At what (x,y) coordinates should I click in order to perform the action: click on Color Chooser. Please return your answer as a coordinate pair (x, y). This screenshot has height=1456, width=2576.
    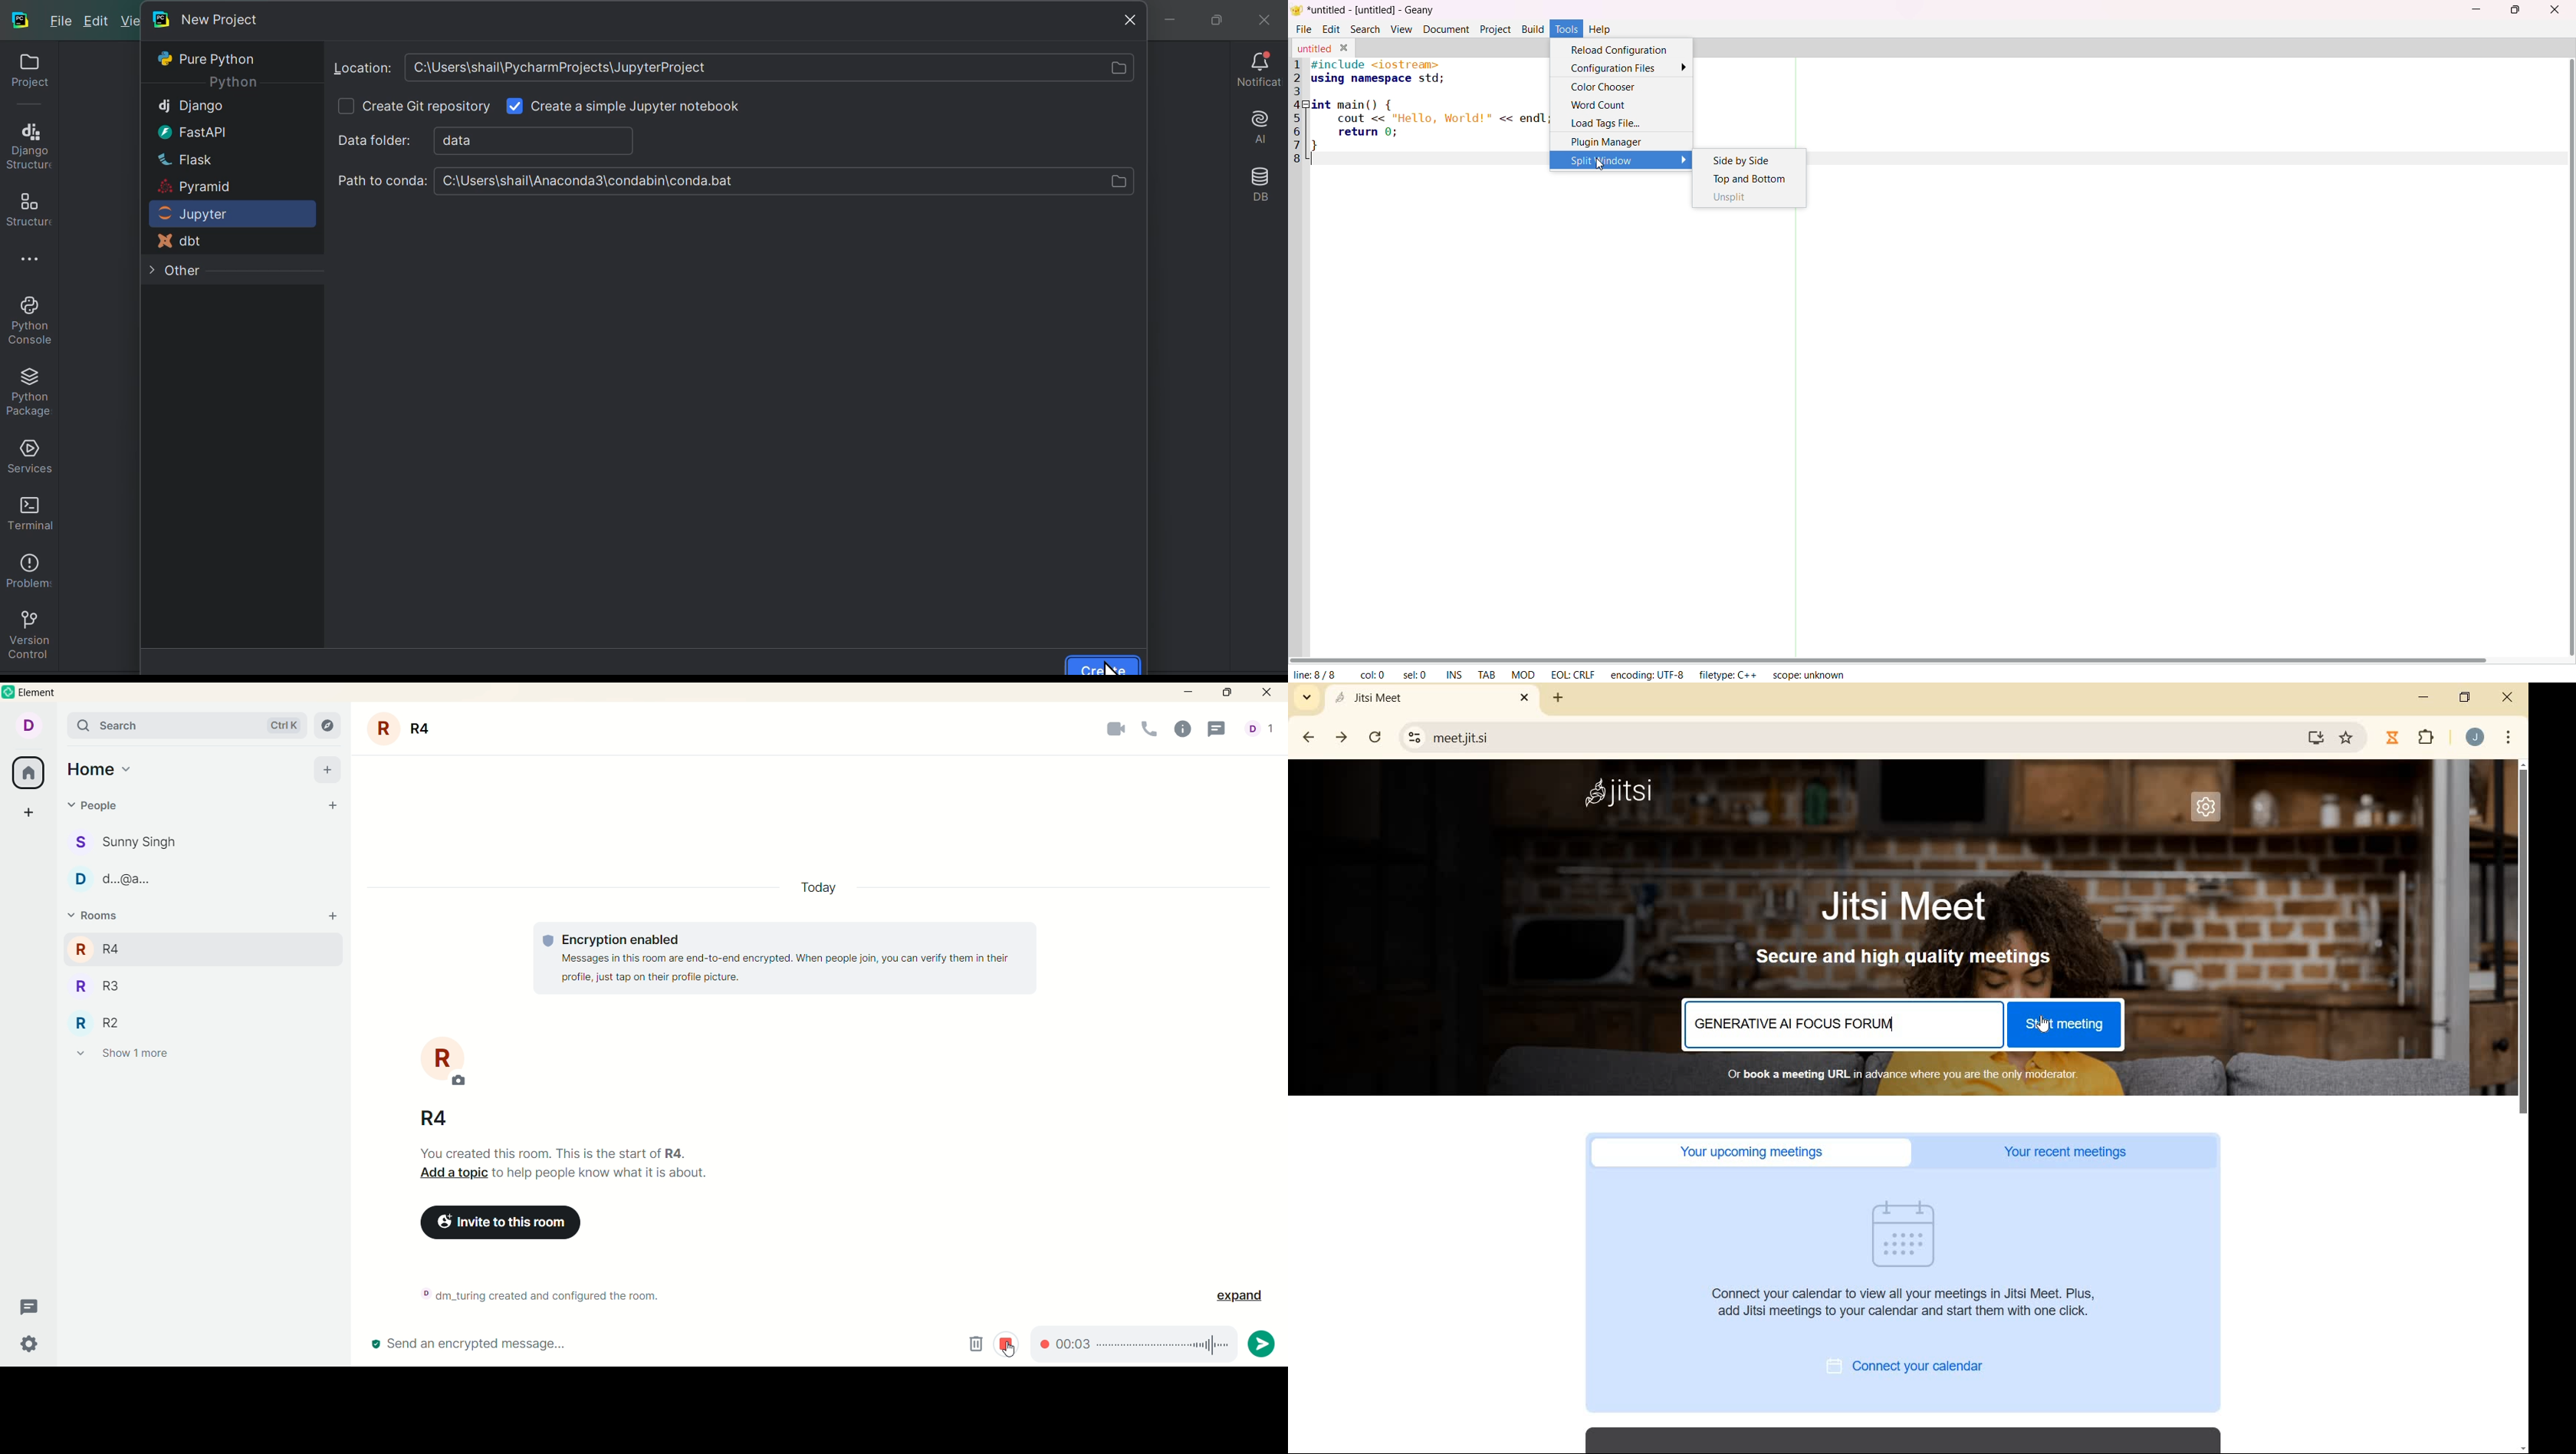
    Looking at the image, I should click on (1606, 85).